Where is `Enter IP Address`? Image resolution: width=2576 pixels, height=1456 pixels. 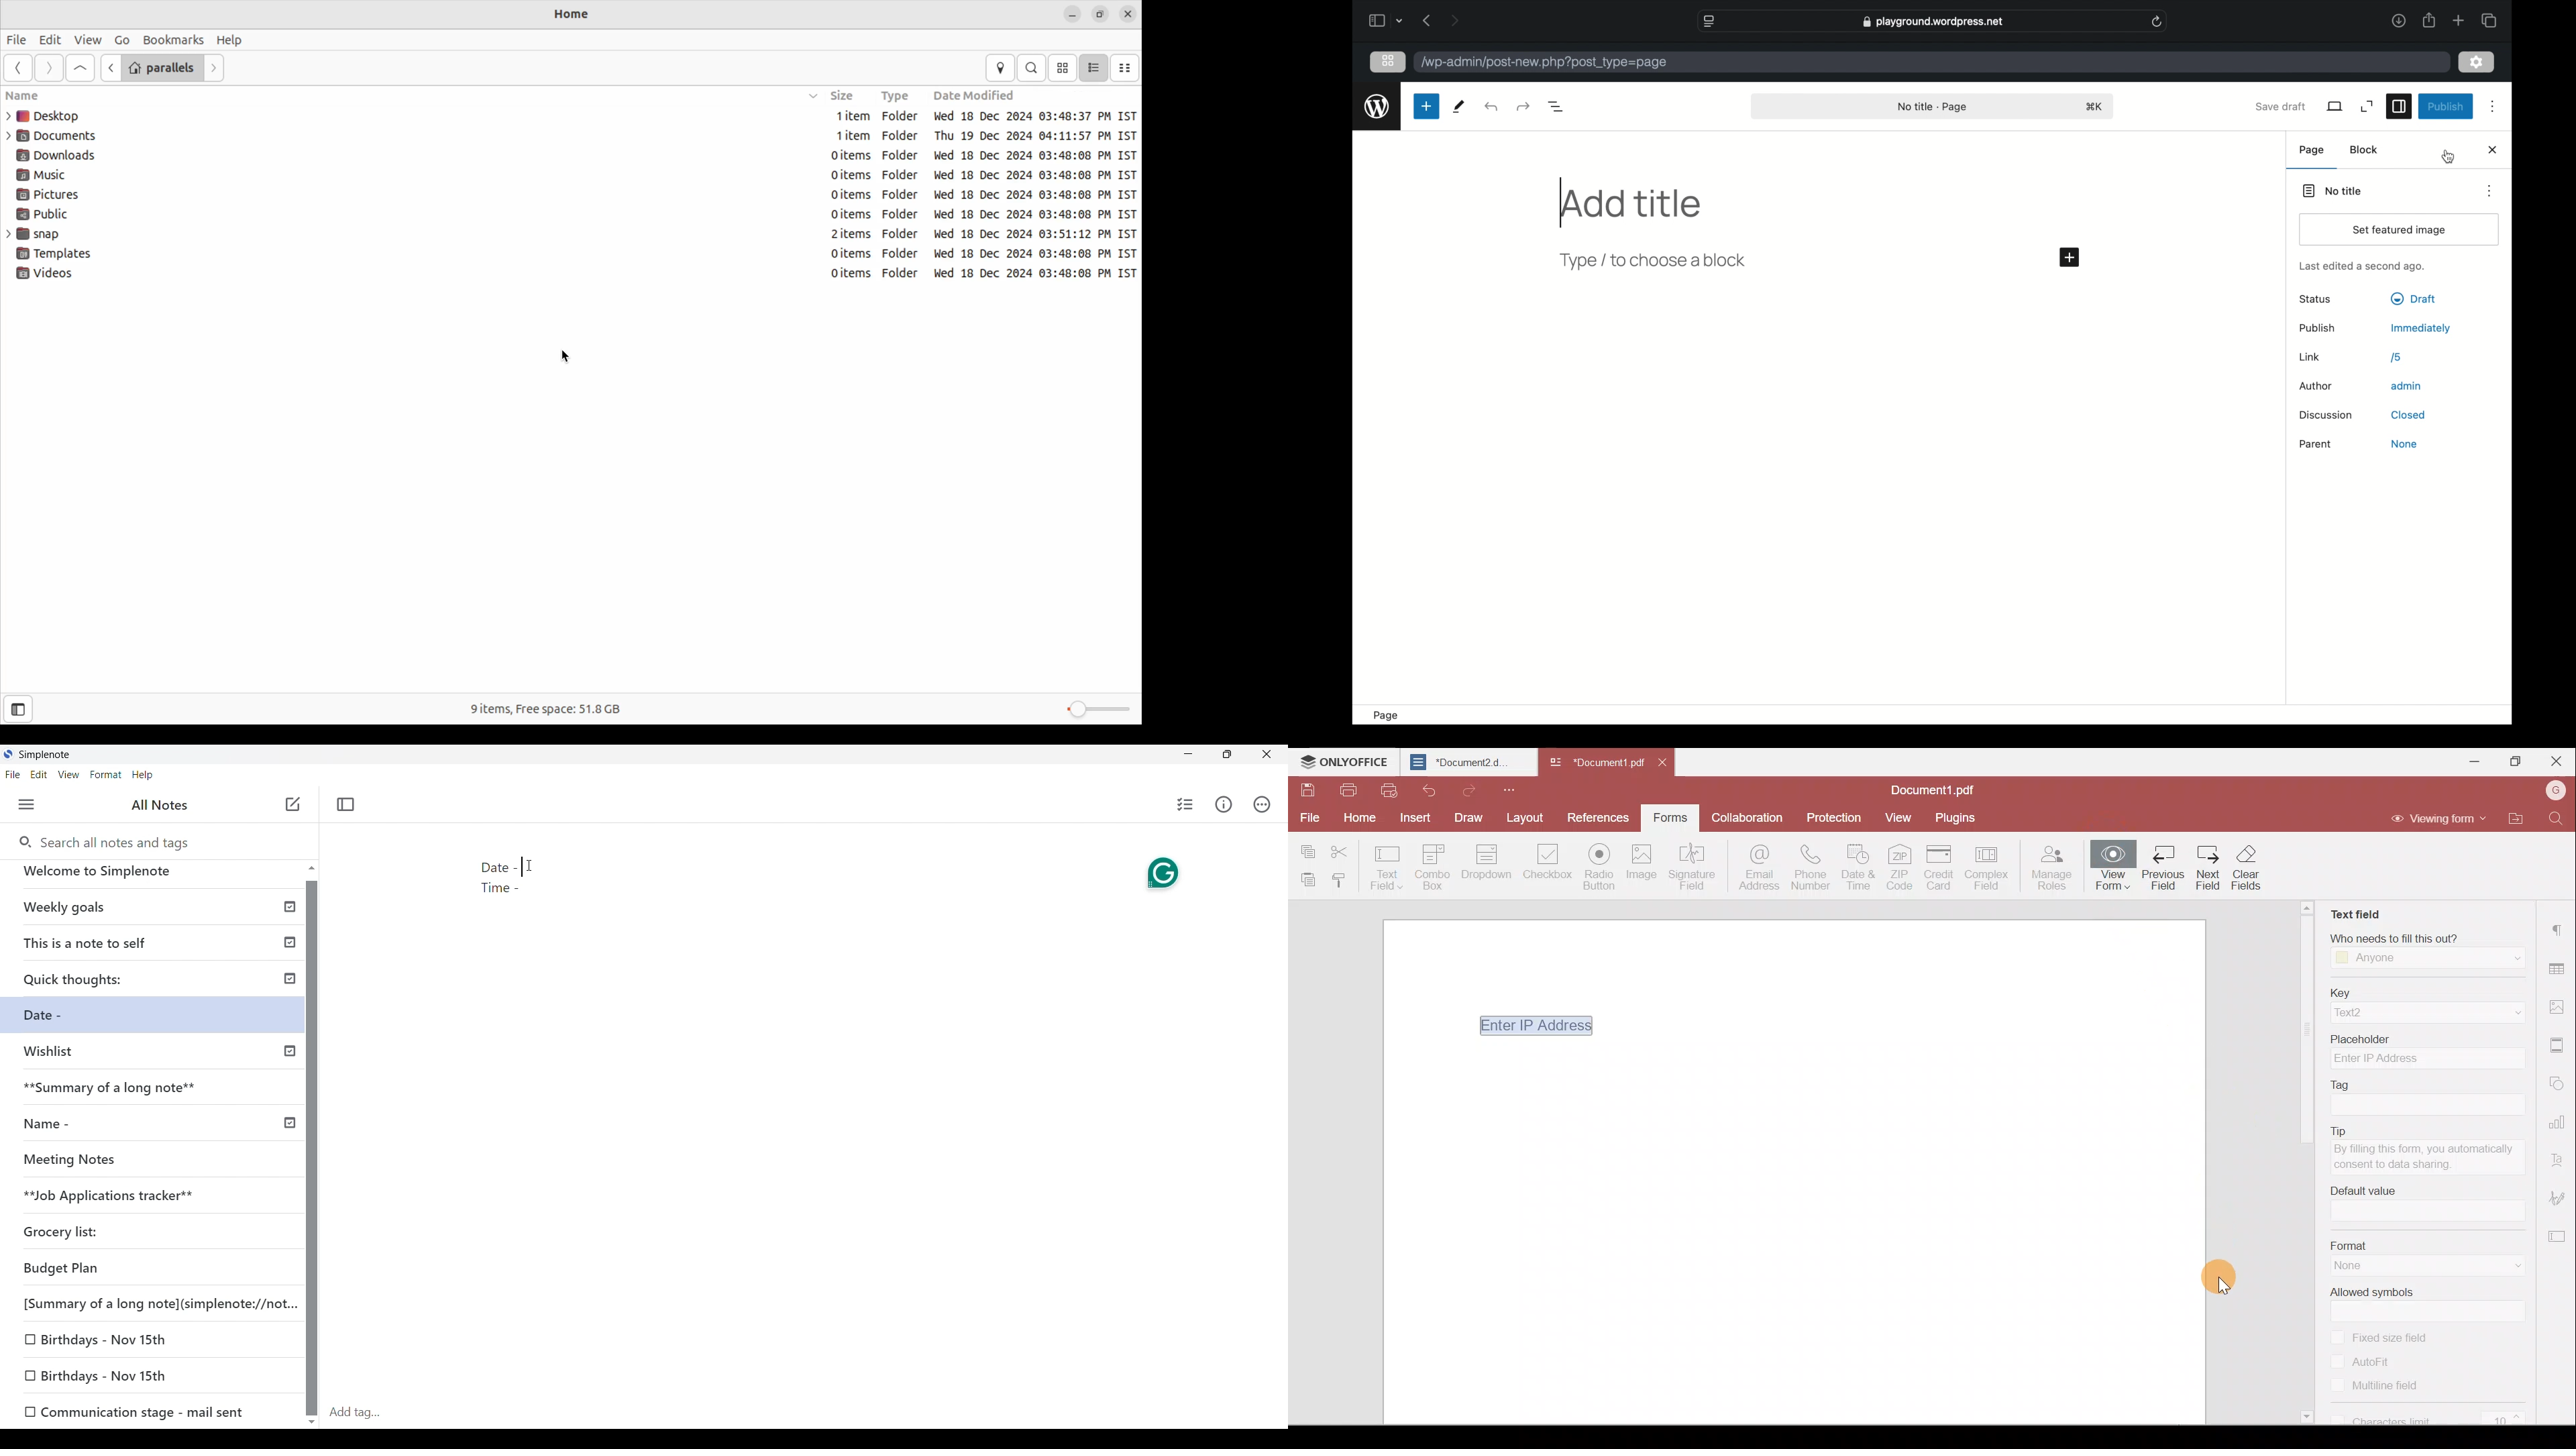
Enter IP Address is located at coordinates (1527, 1025).